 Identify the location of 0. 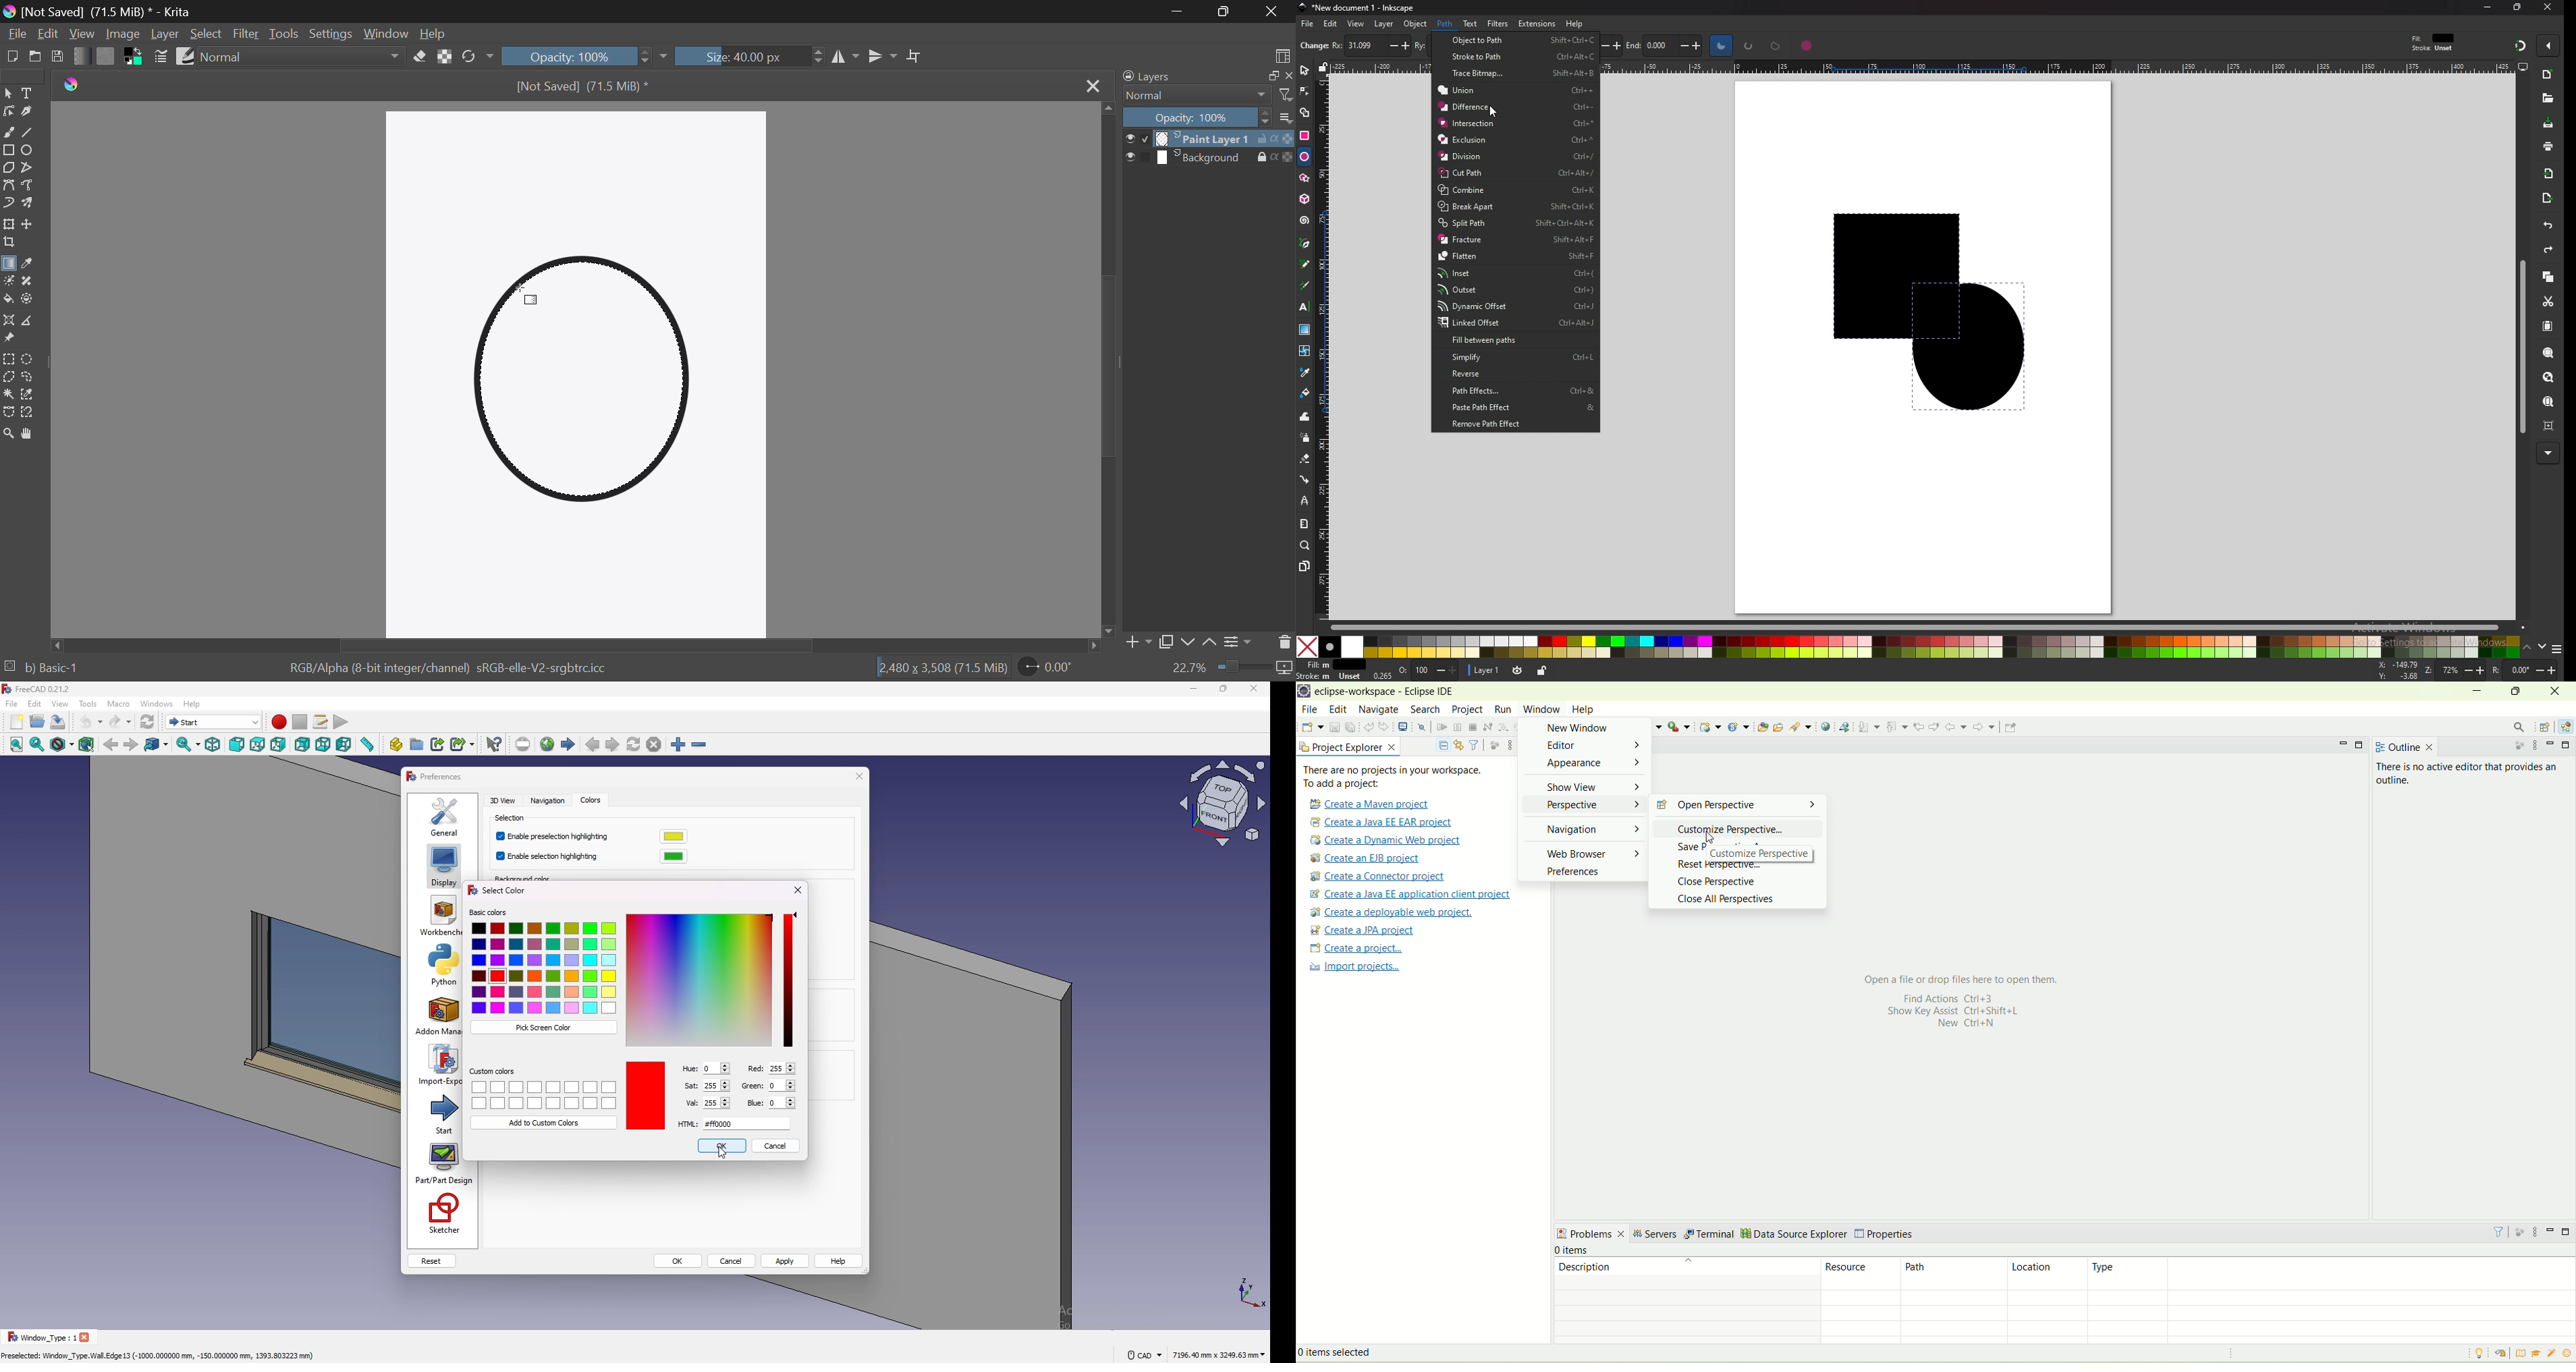
(782, 1102).